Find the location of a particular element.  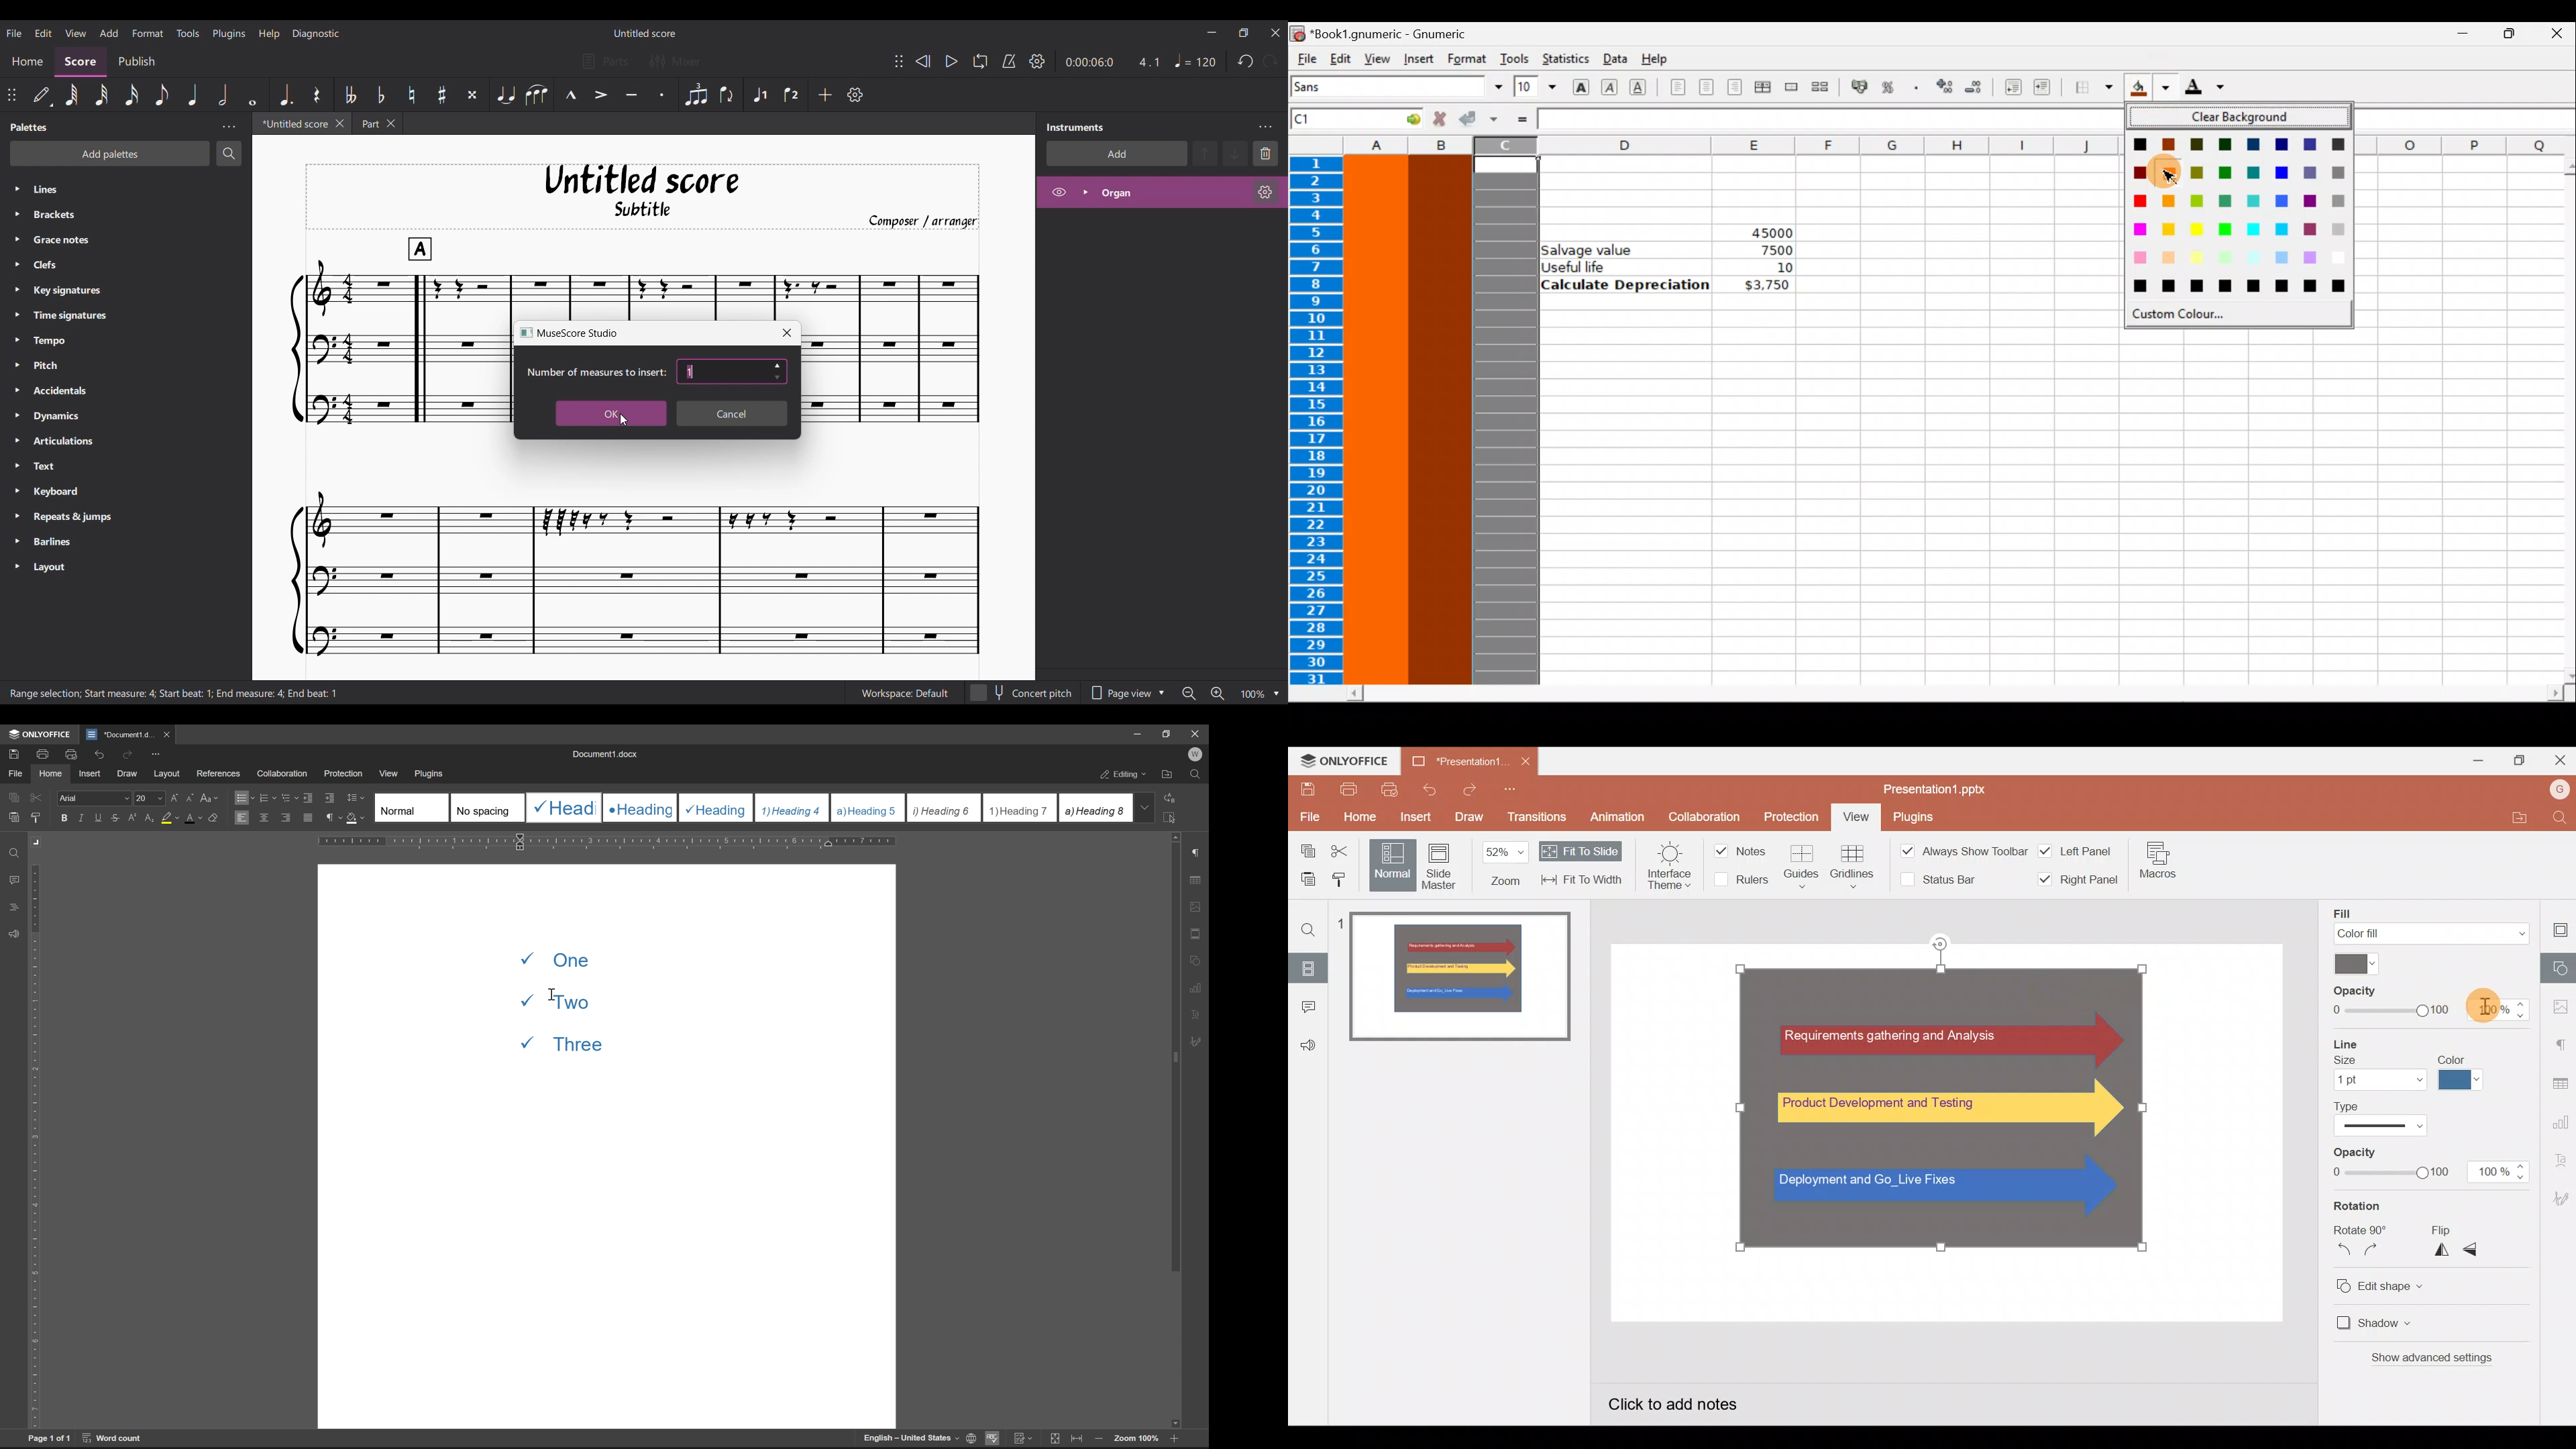

Background is located at coordinates (2149, 87).